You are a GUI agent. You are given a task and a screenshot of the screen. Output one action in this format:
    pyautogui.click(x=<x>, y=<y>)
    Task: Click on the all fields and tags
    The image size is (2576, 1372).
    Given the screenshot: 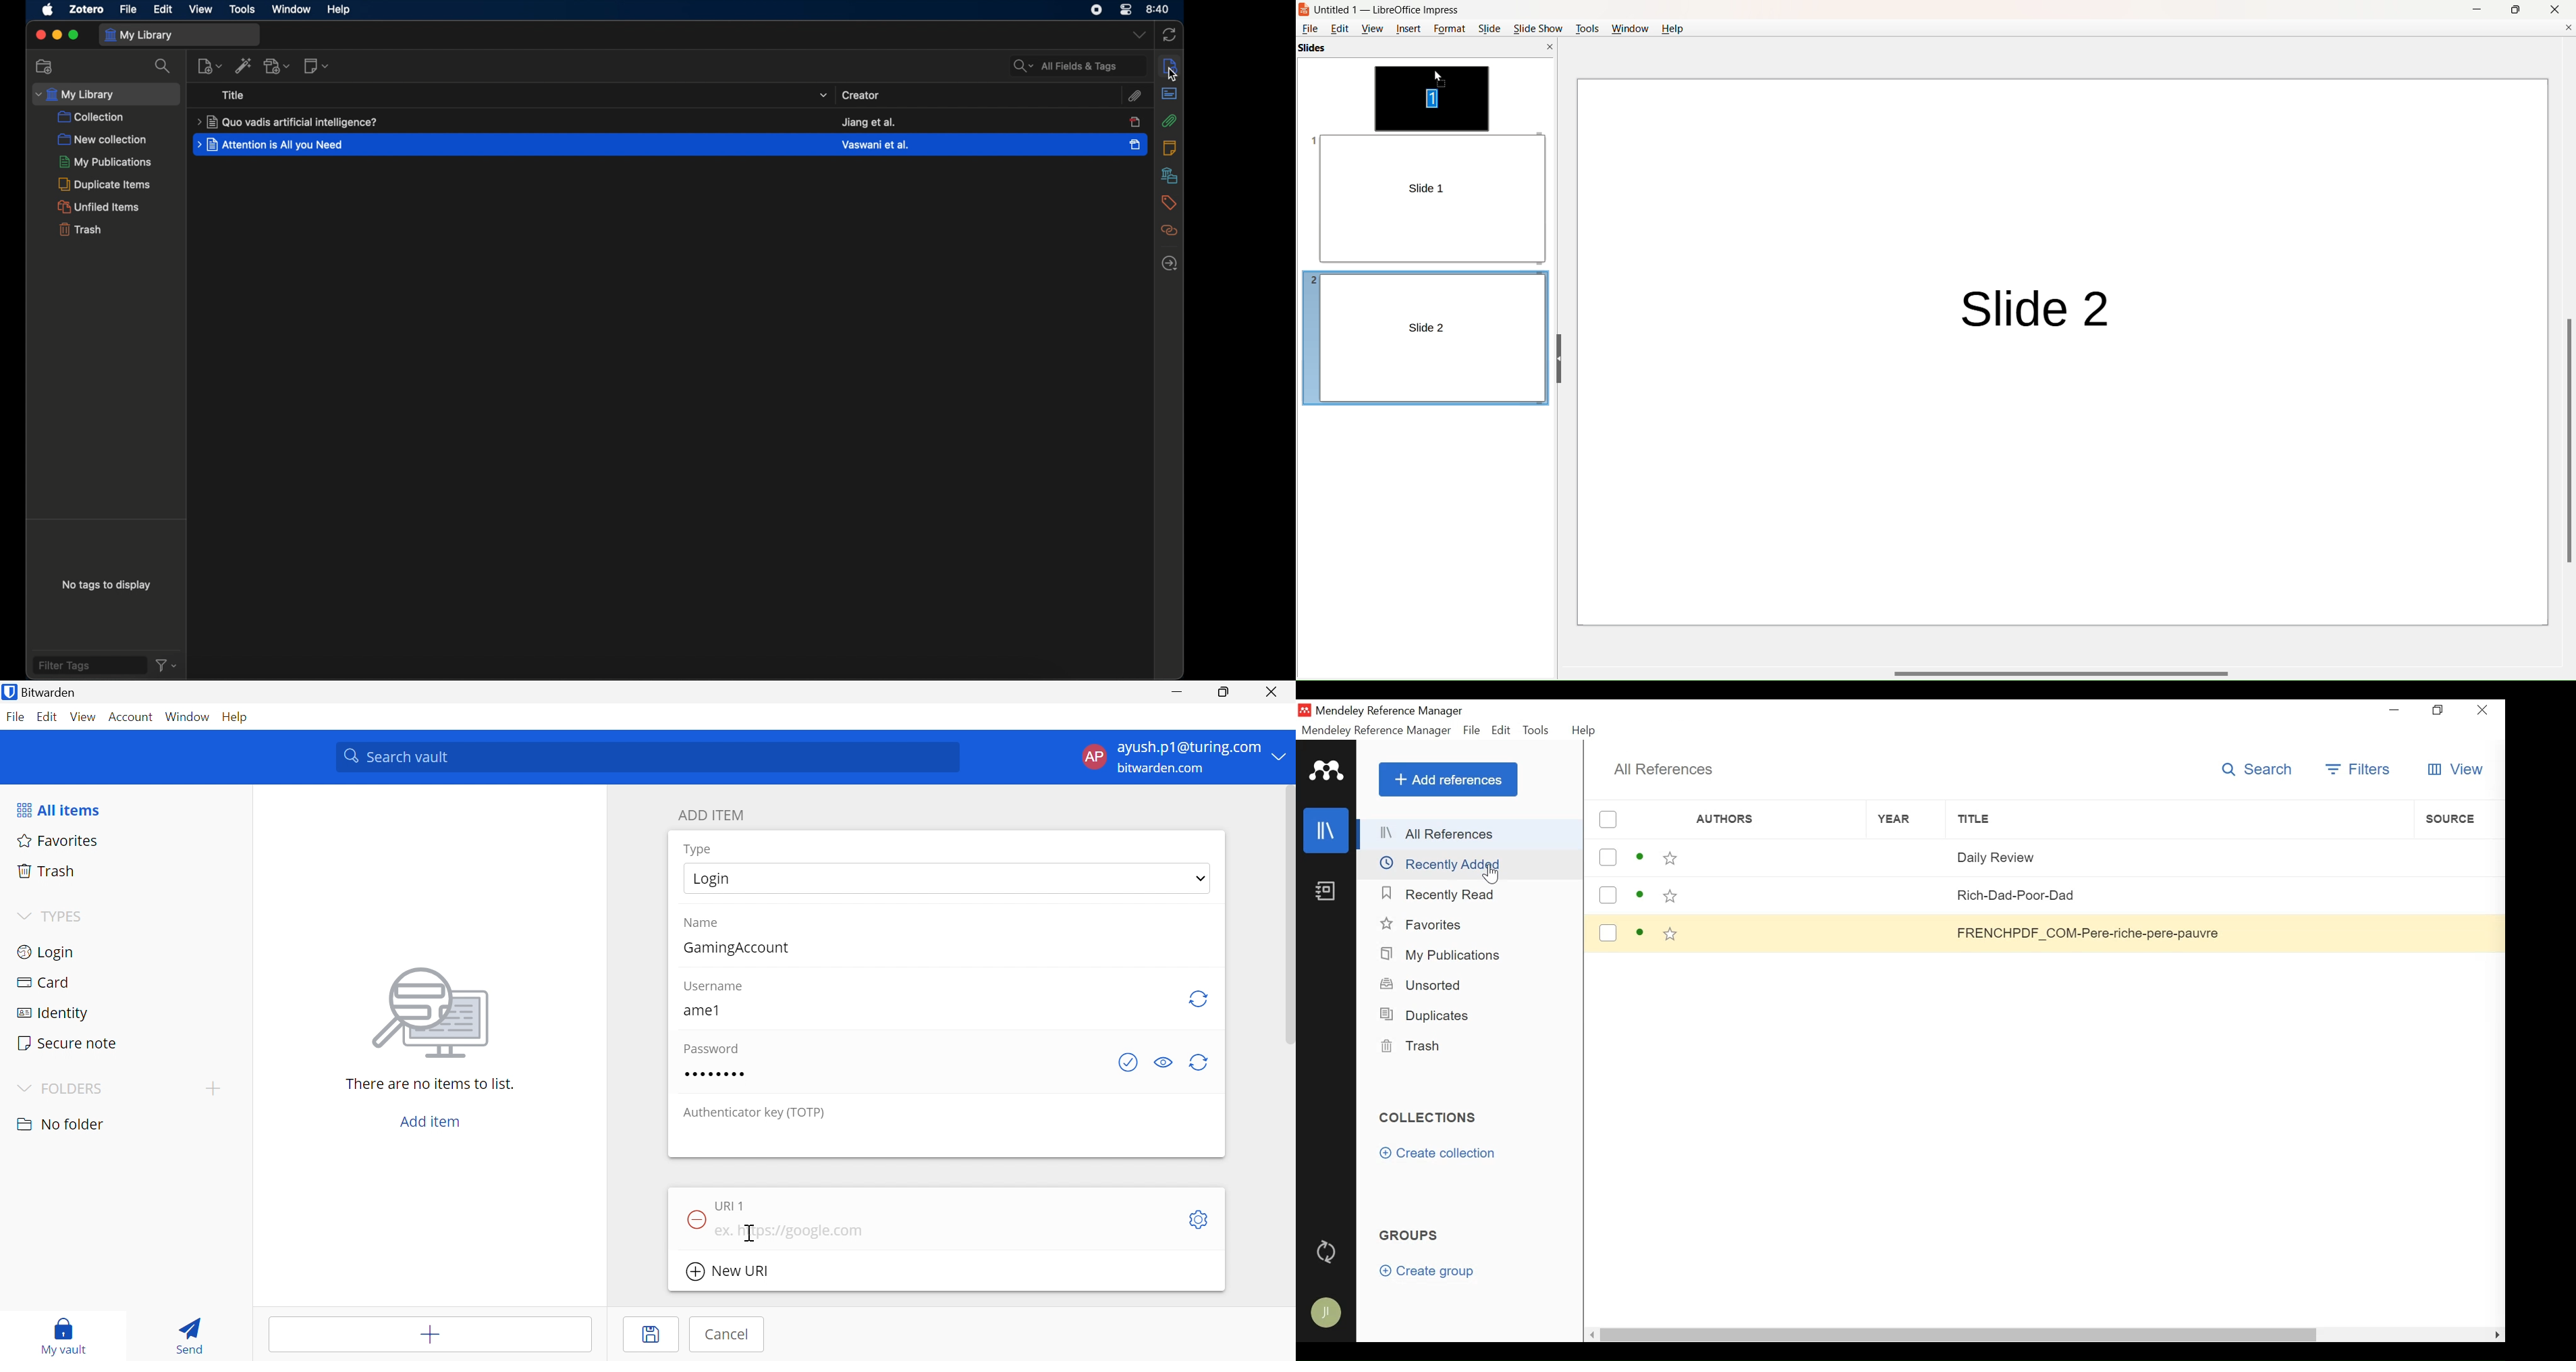 What is the action you would take?
    pyautogui.click(x=1078, y=66)
    